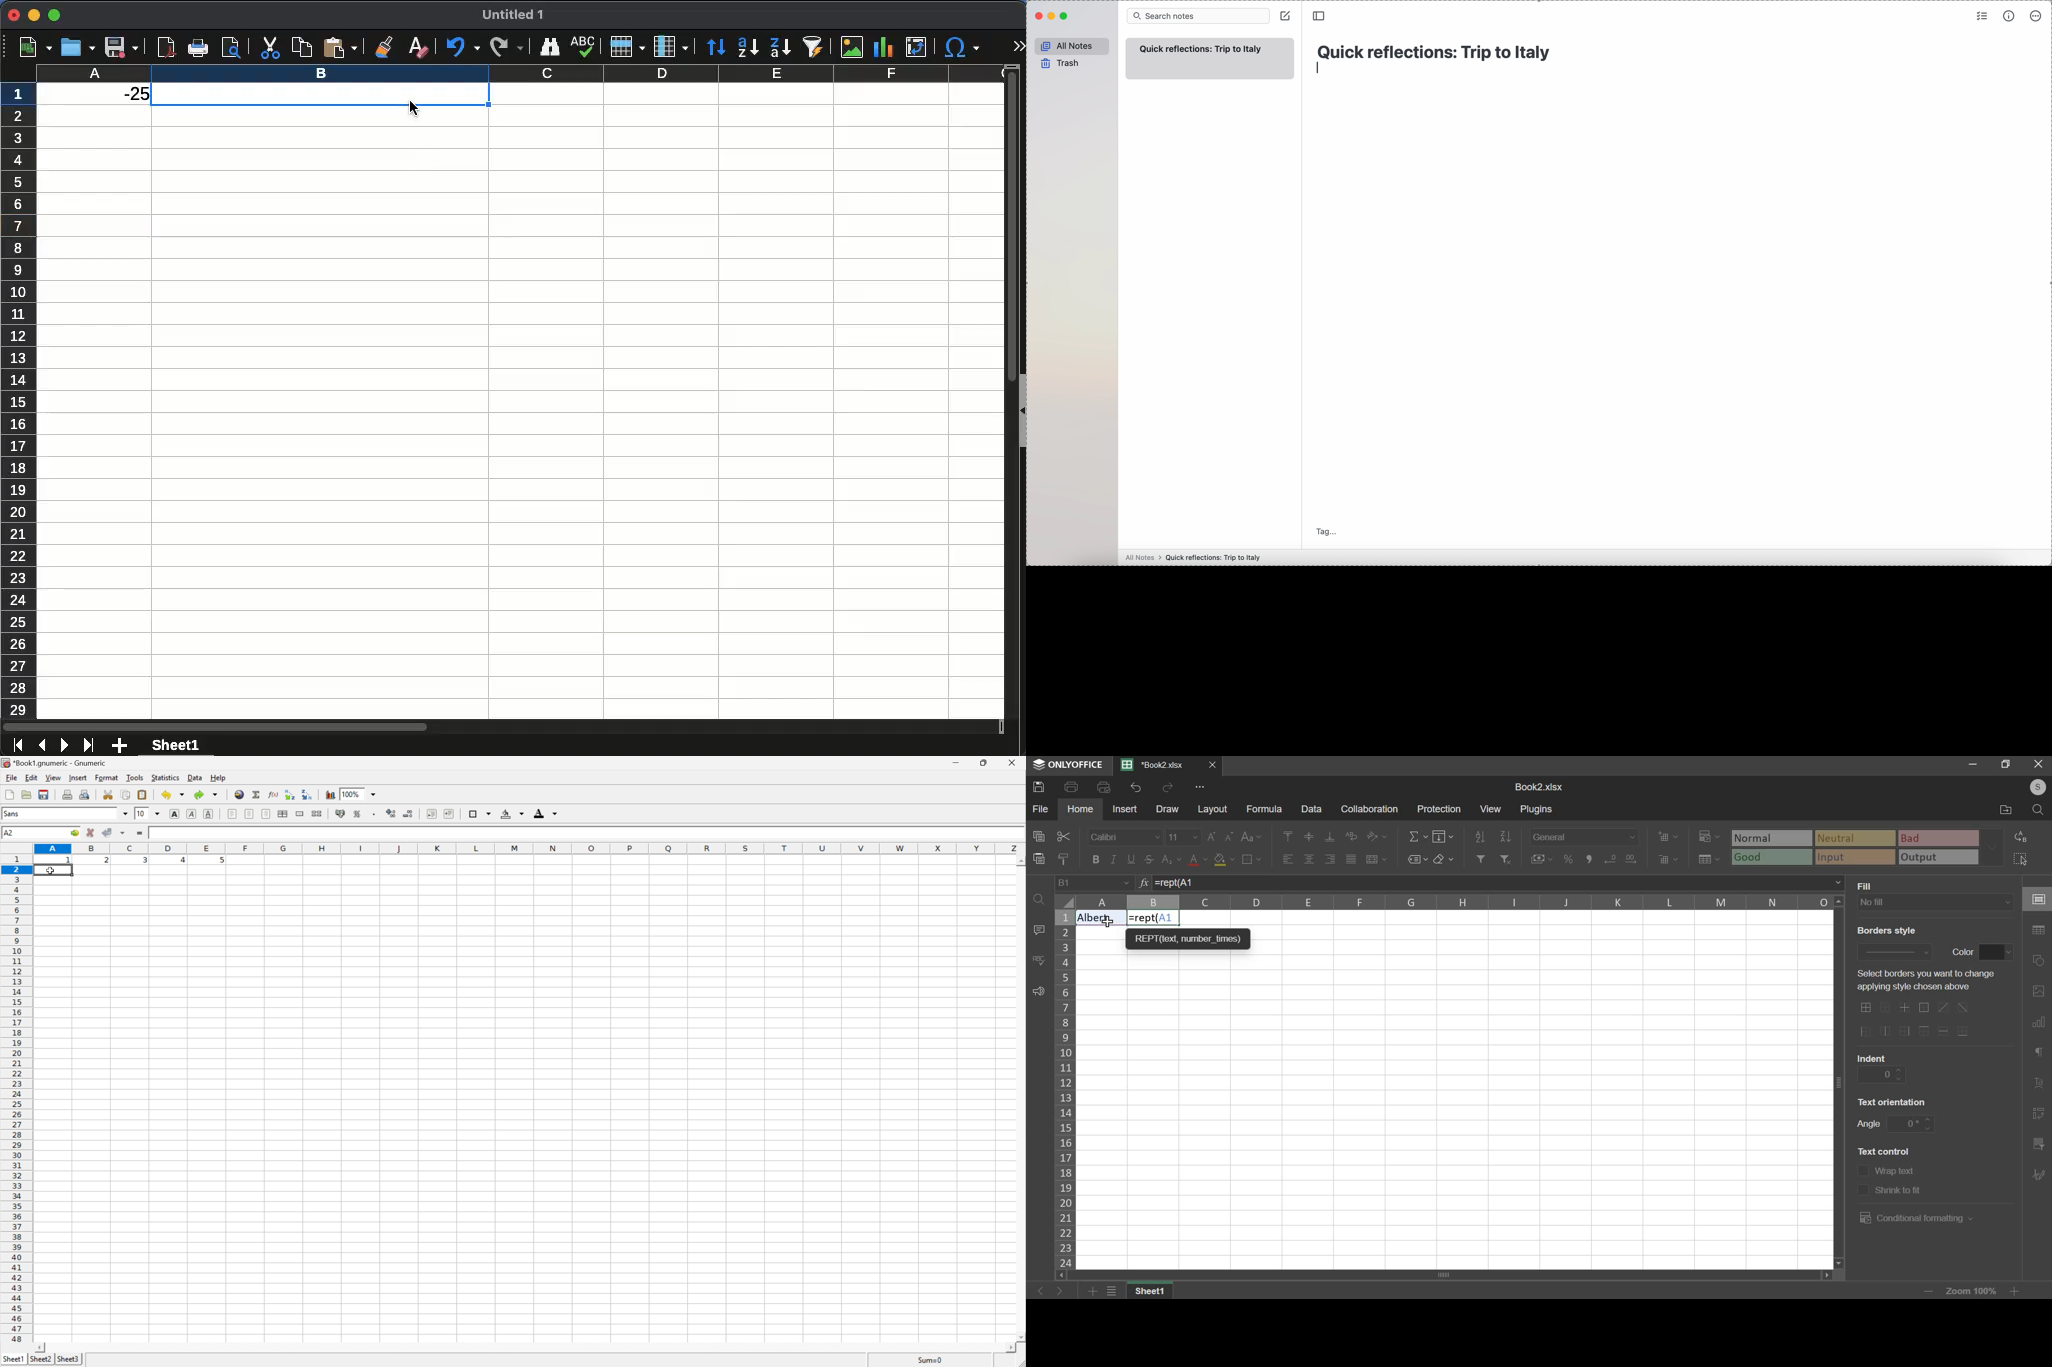  Describe the element at coordinates (1936, 902) in the screenshot. I see `background fill` at that location.